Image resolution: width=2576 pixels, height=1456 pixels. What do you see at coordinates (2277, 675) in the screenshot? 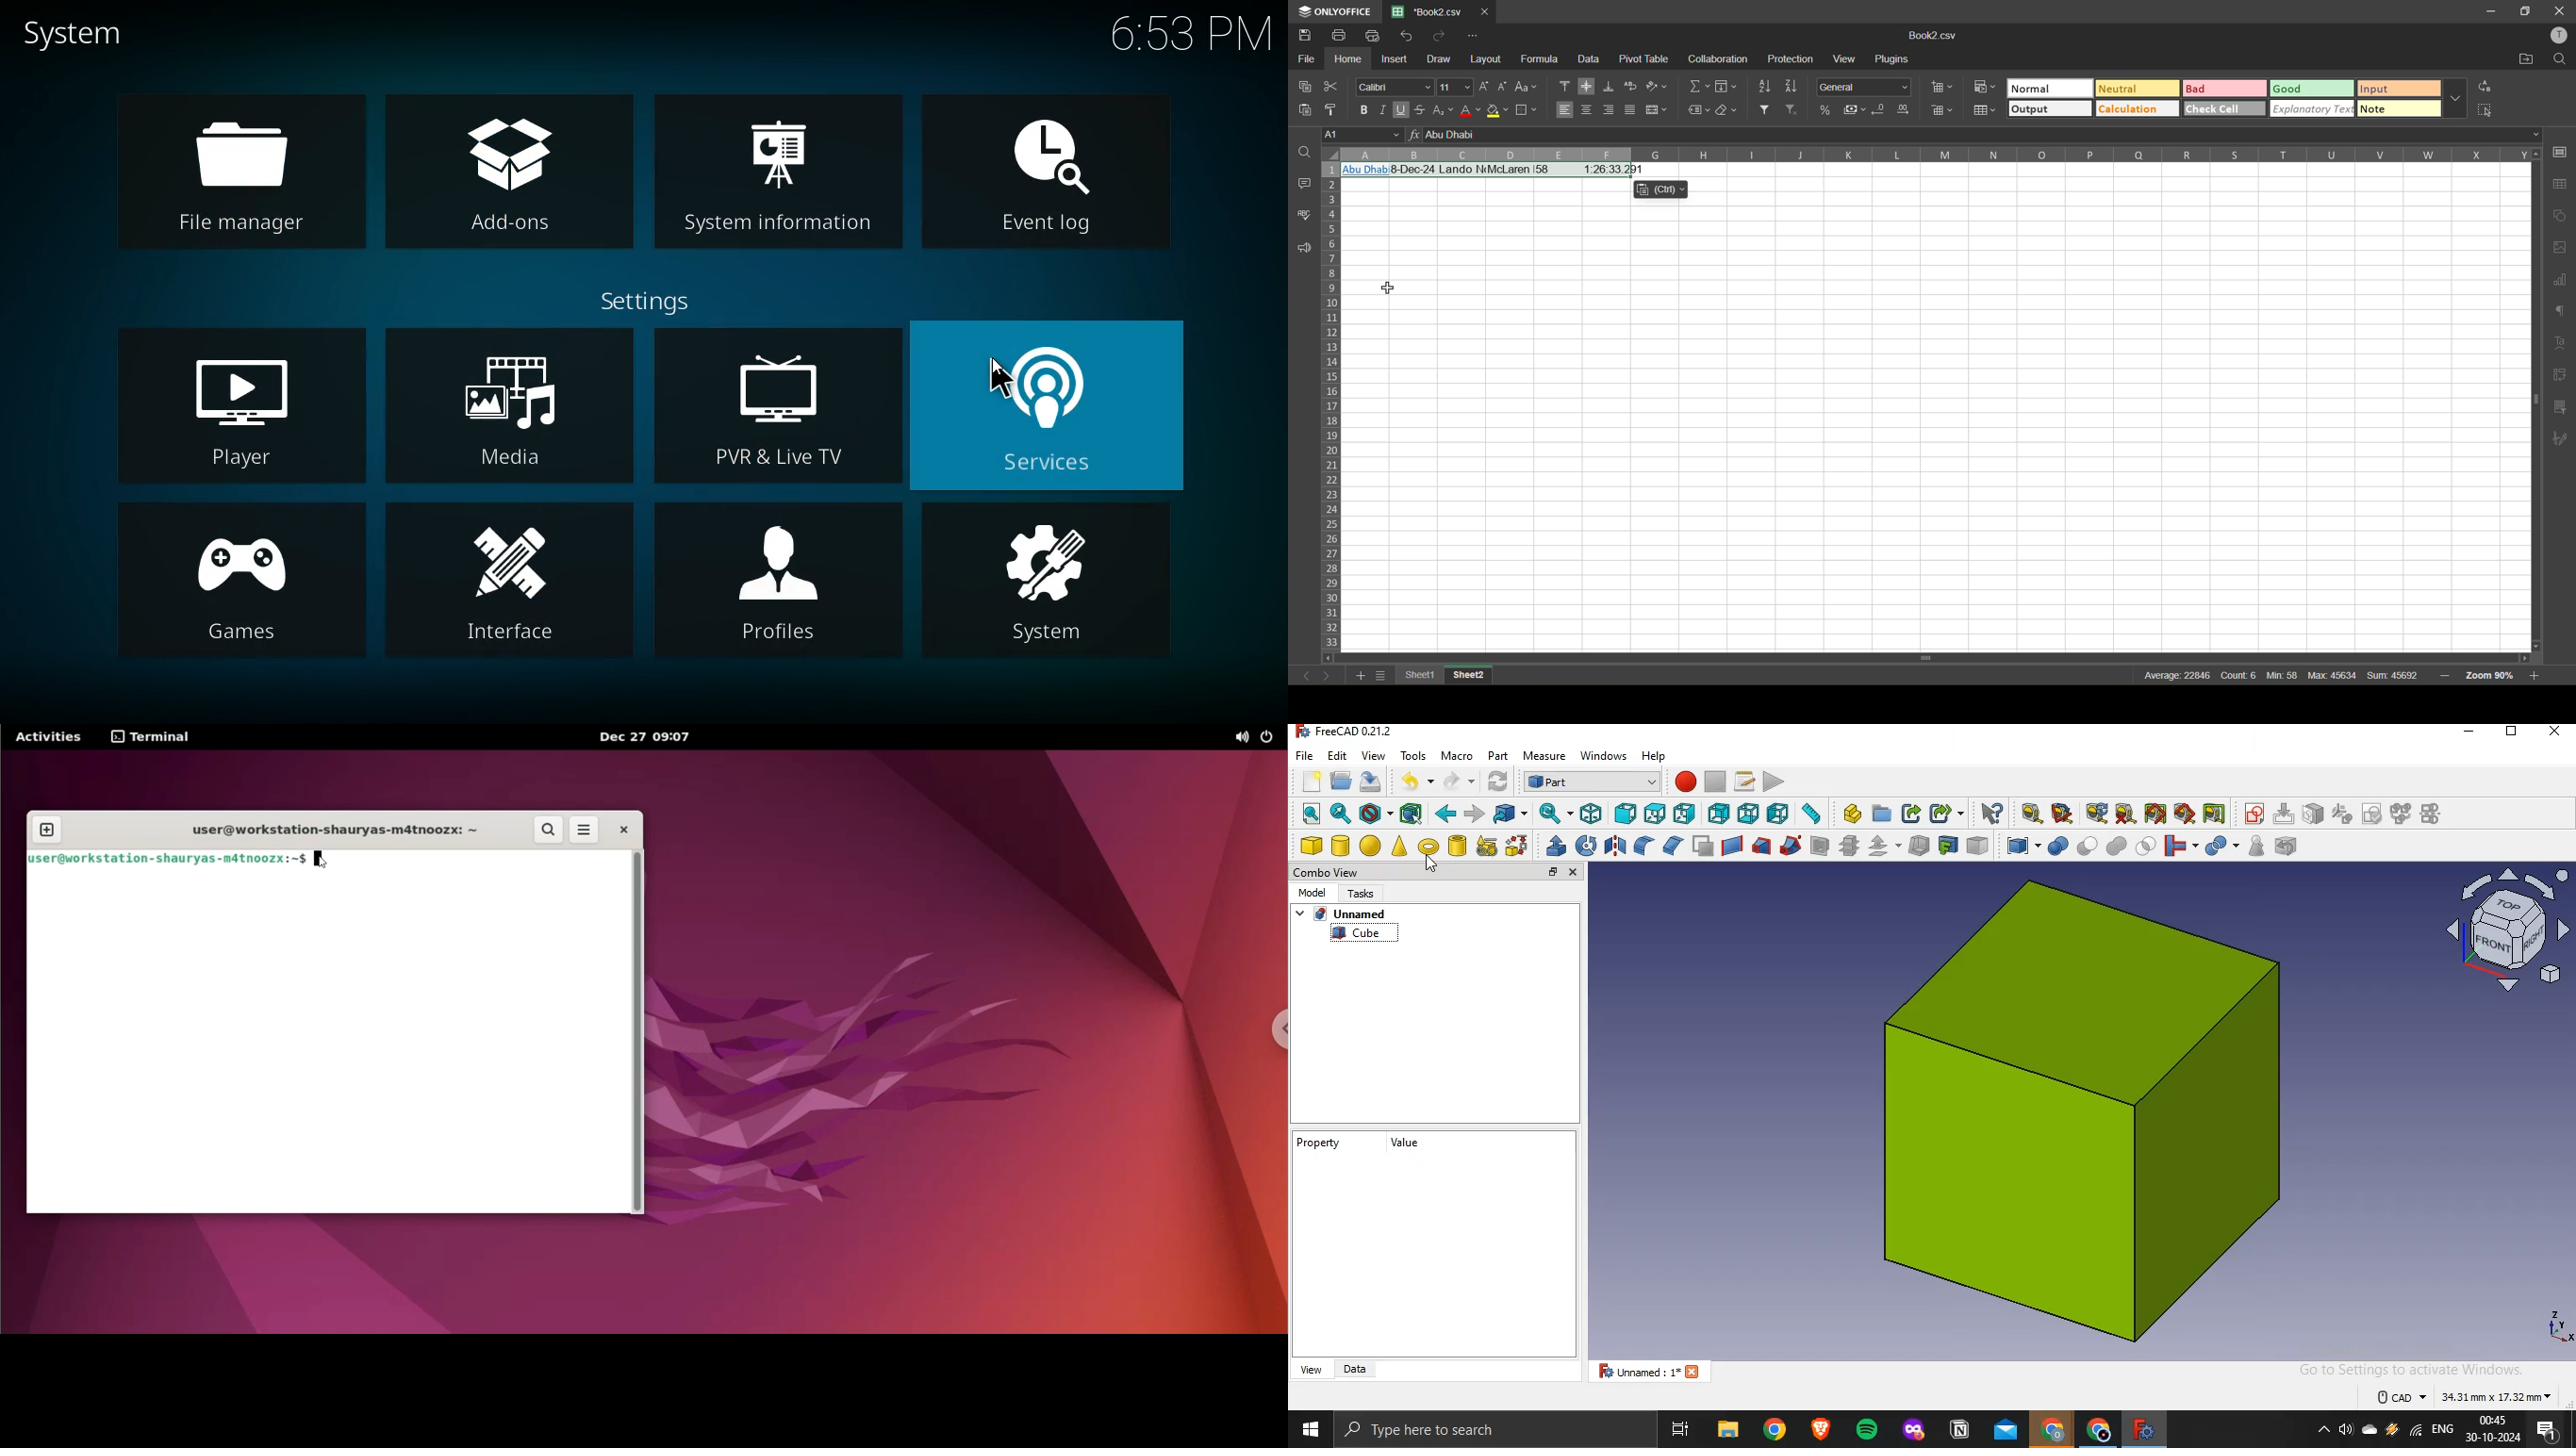
I see `textbox` at bounding box center [2277, 675].